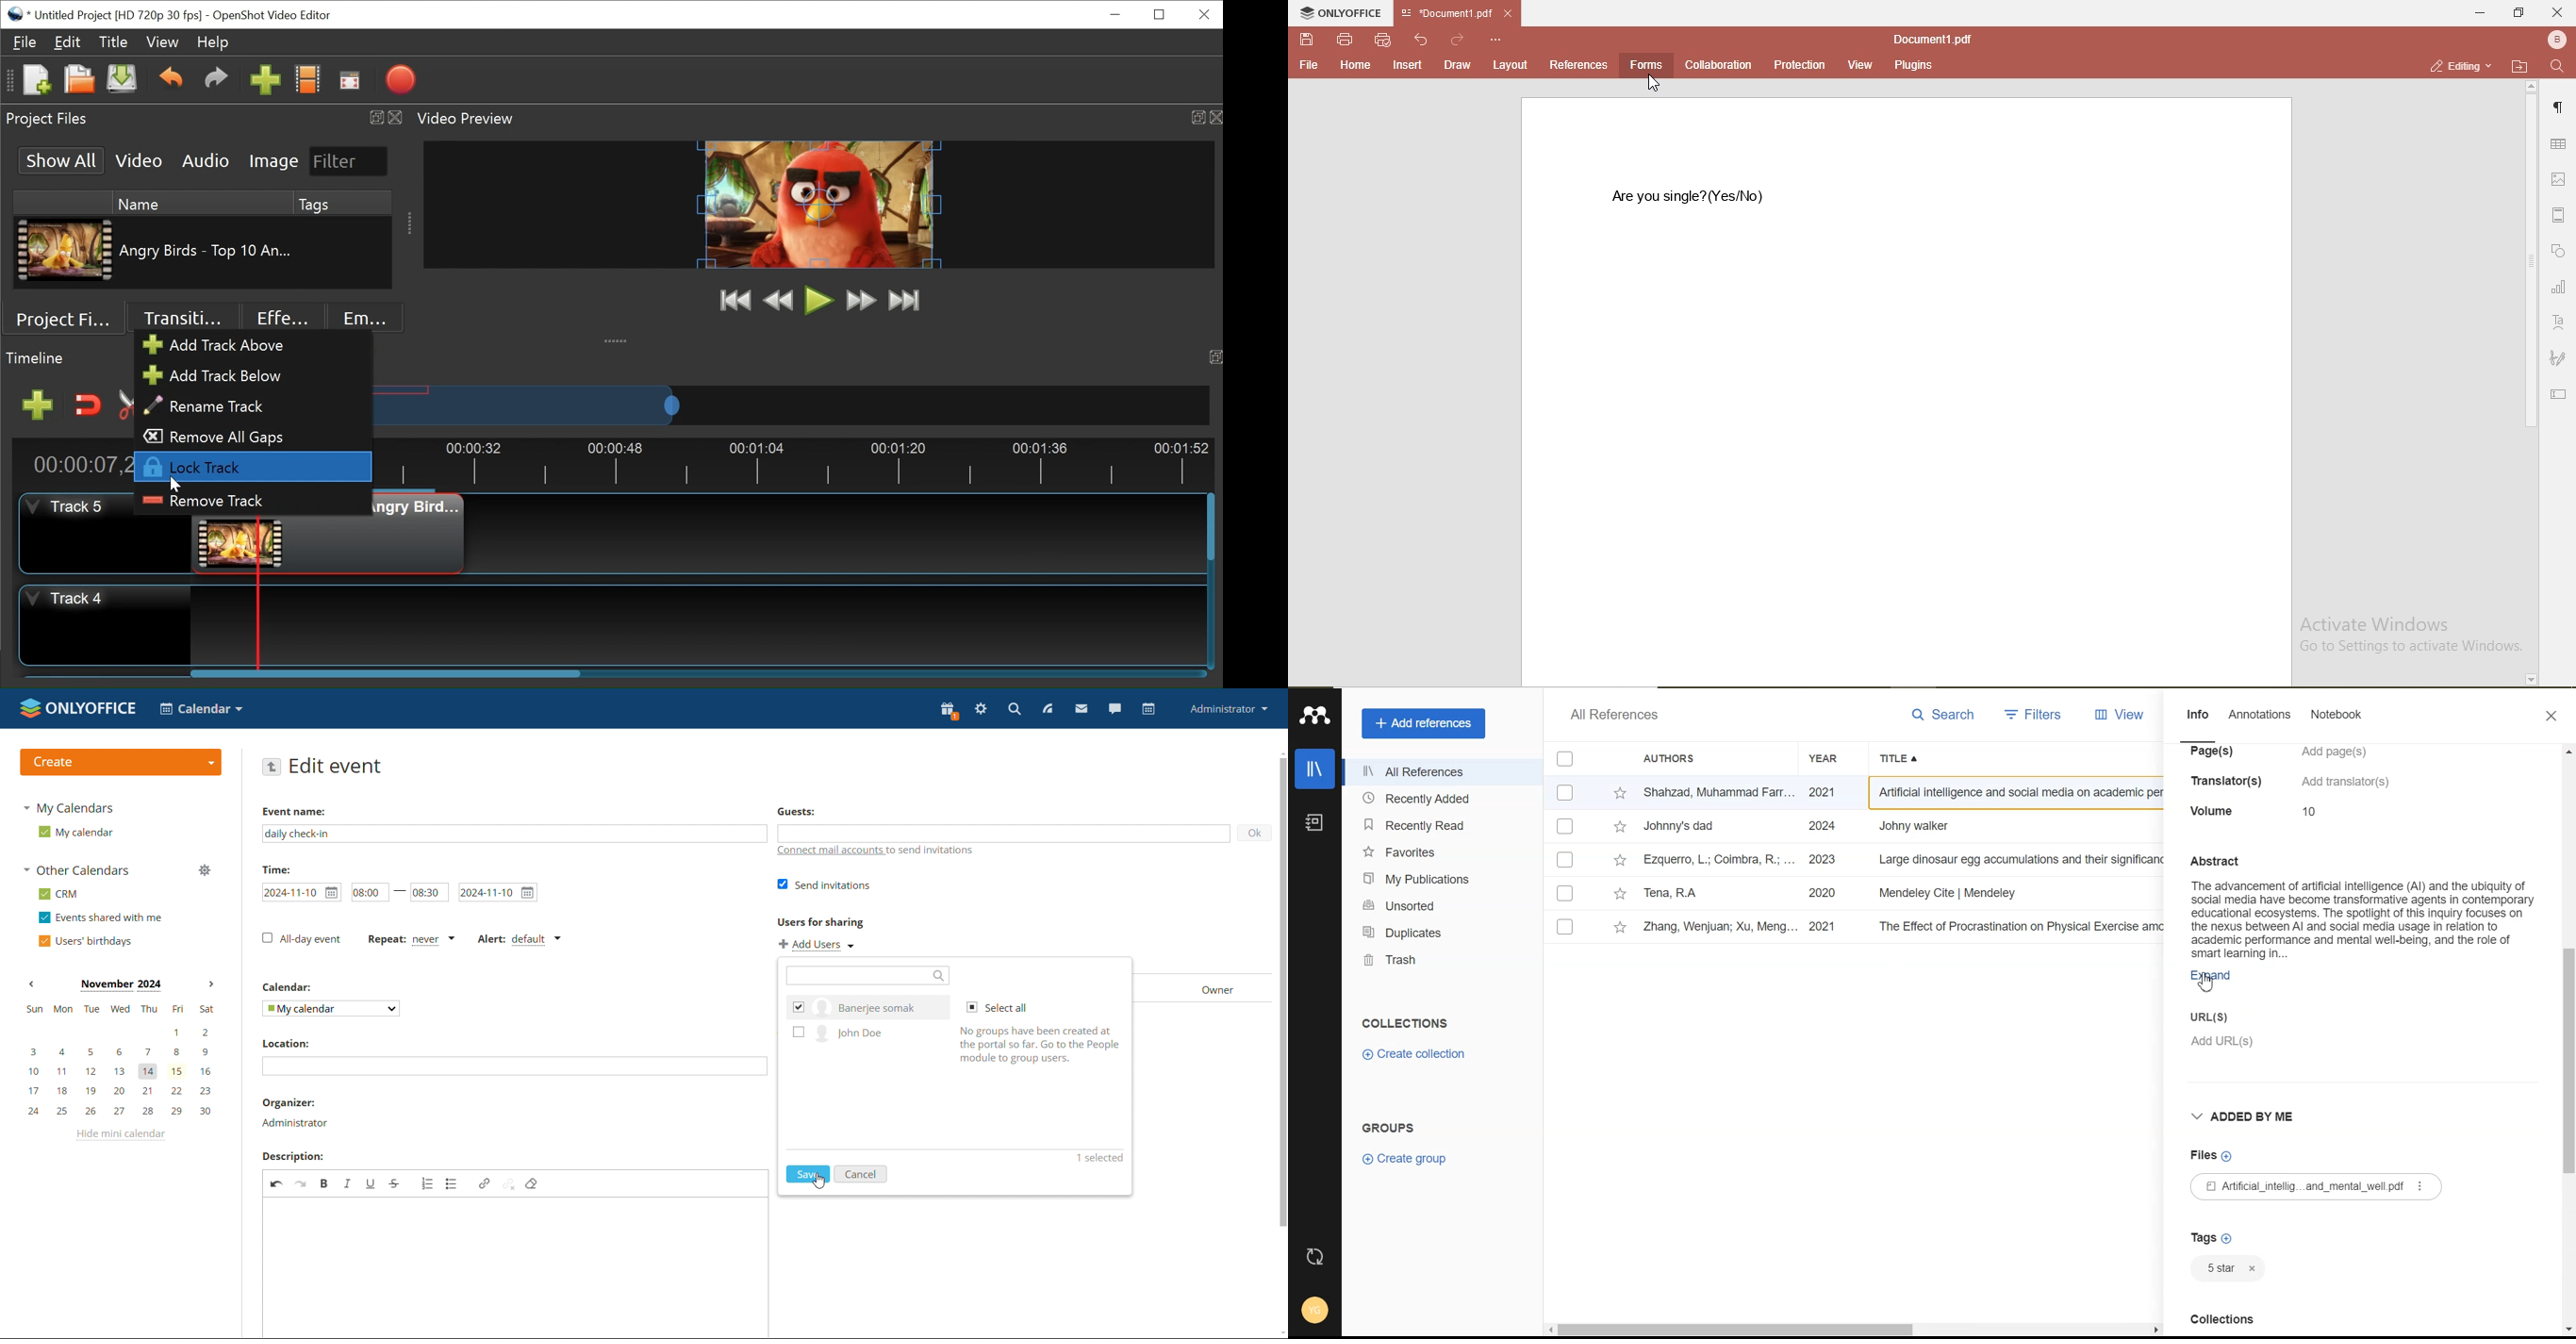 Image resolution: width=2576 pixels, height=1344 pixels. Describe the element at coordinates (809, 1173) in the screenshot. I see `save` at that location.